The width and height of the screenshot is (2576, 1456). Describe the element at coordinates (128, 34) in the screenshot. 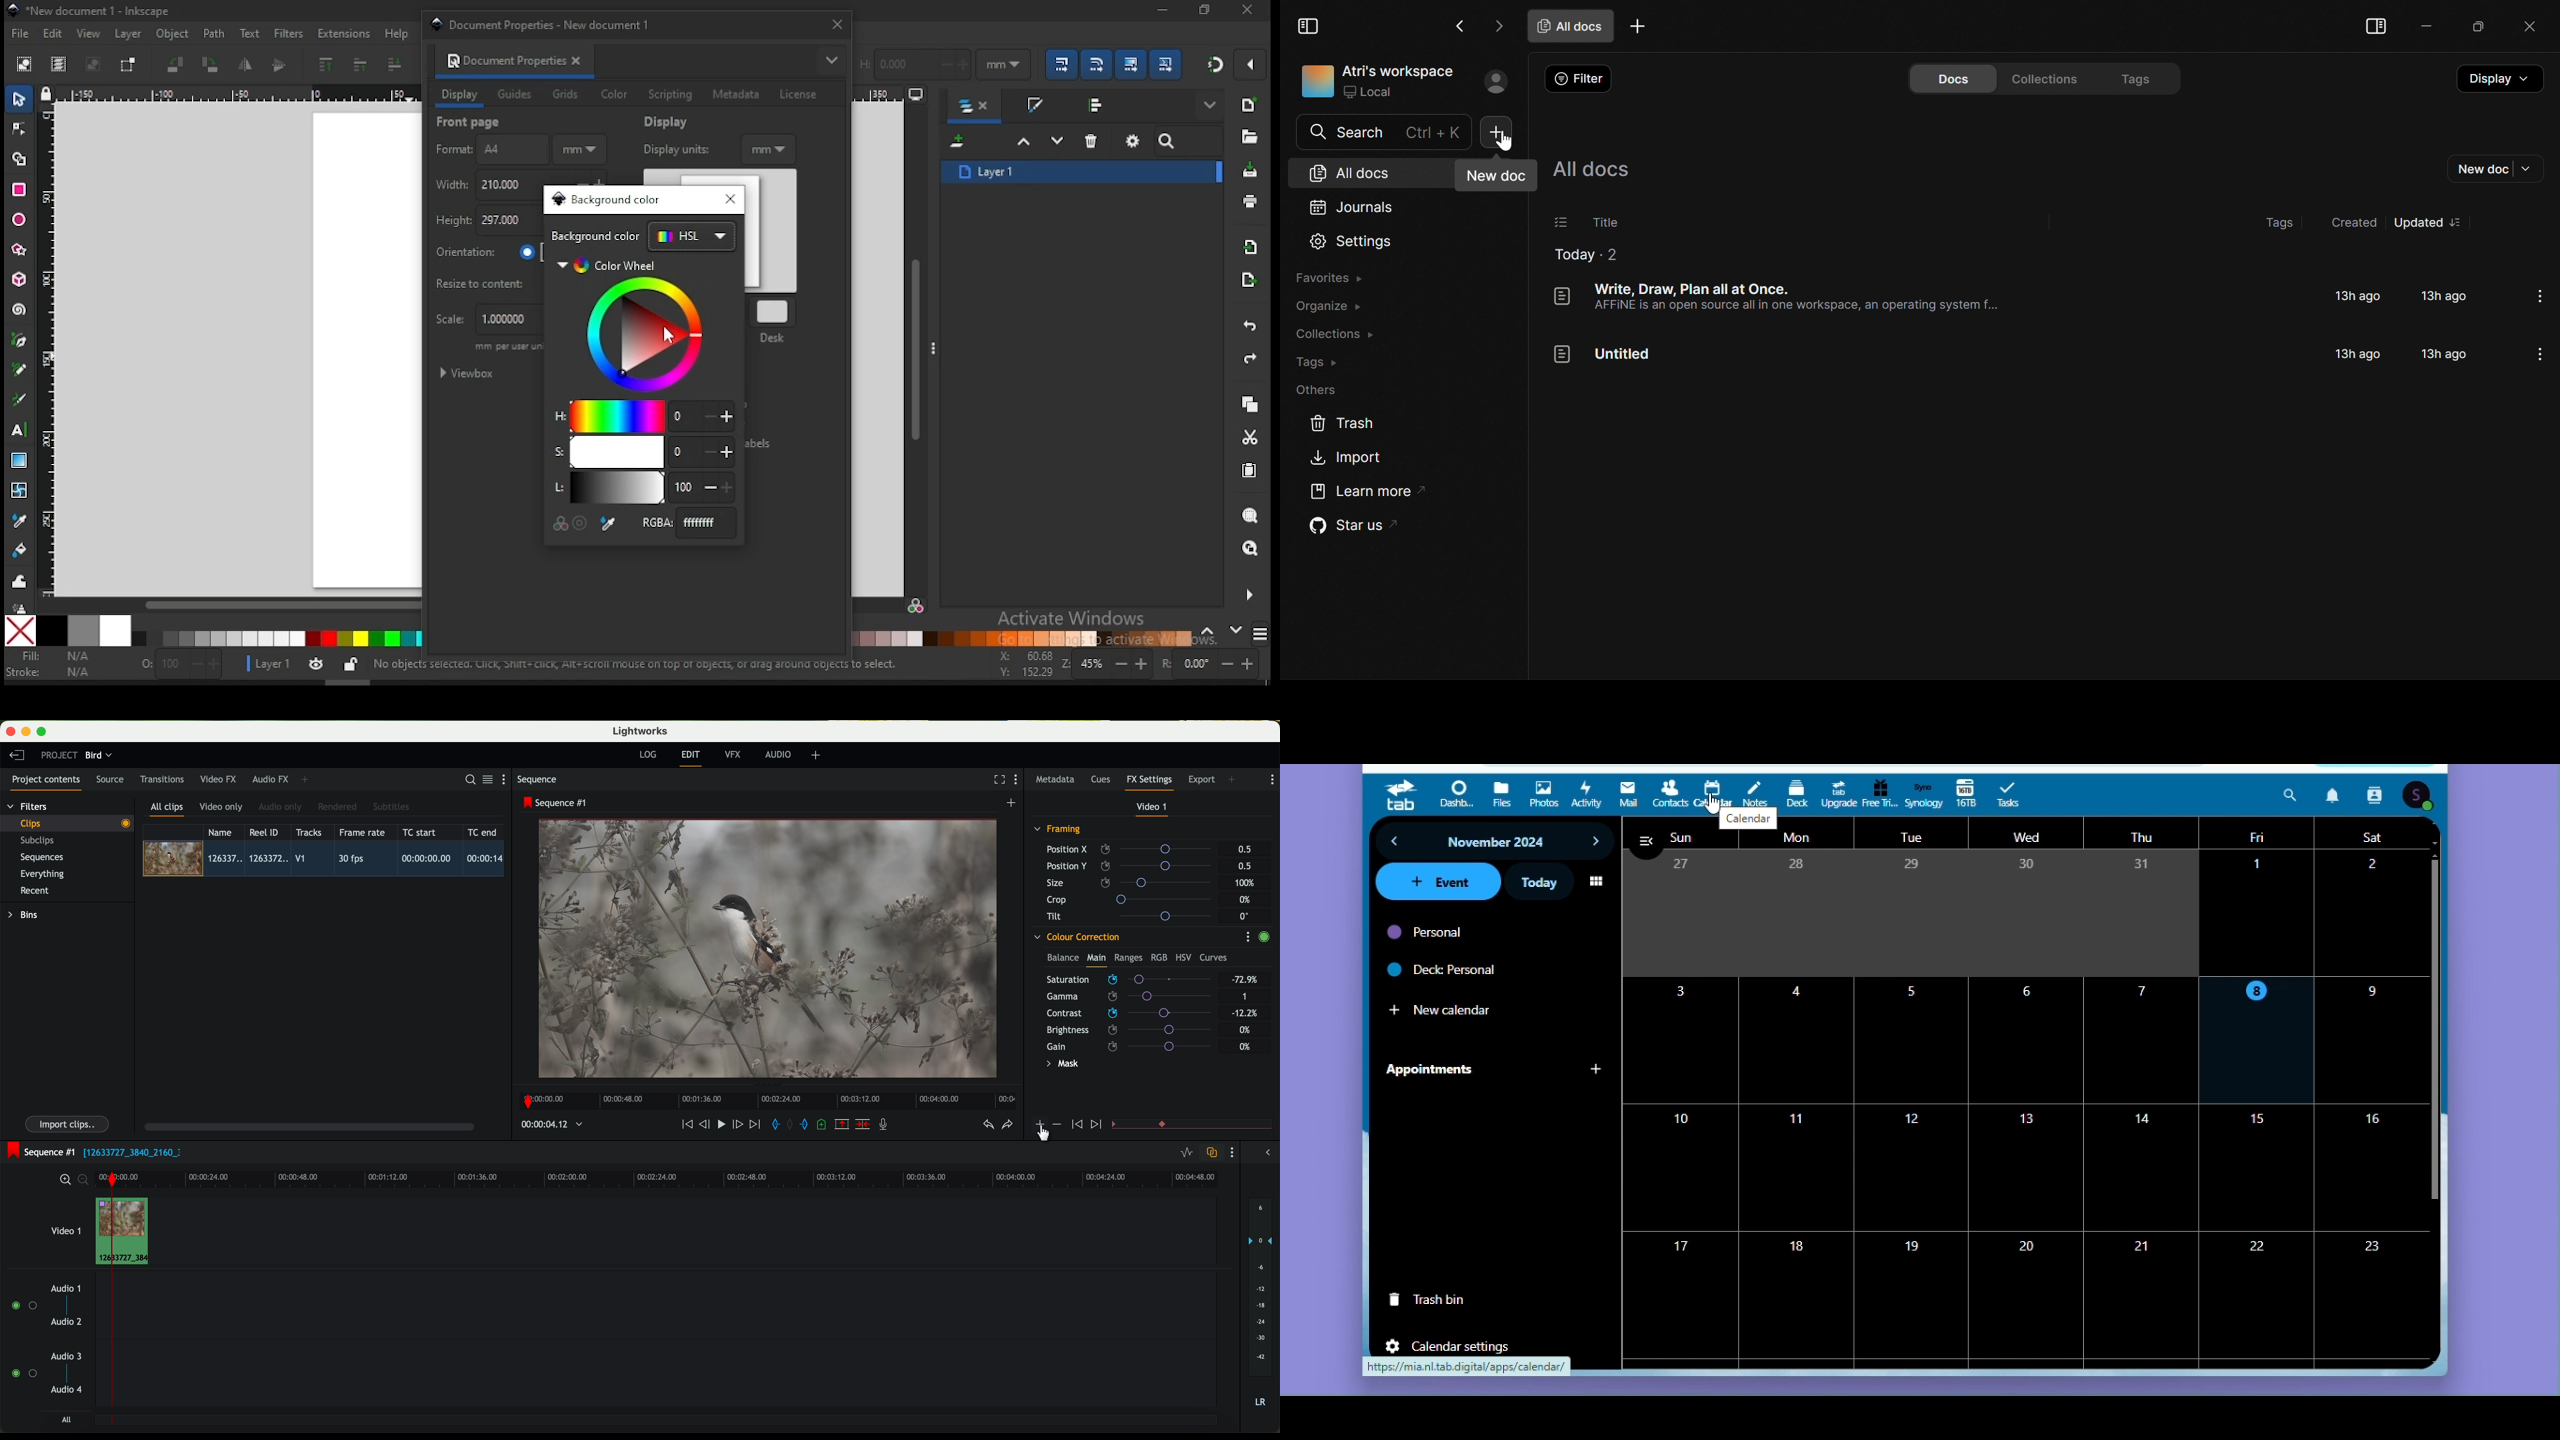

I see `layer` at that location.